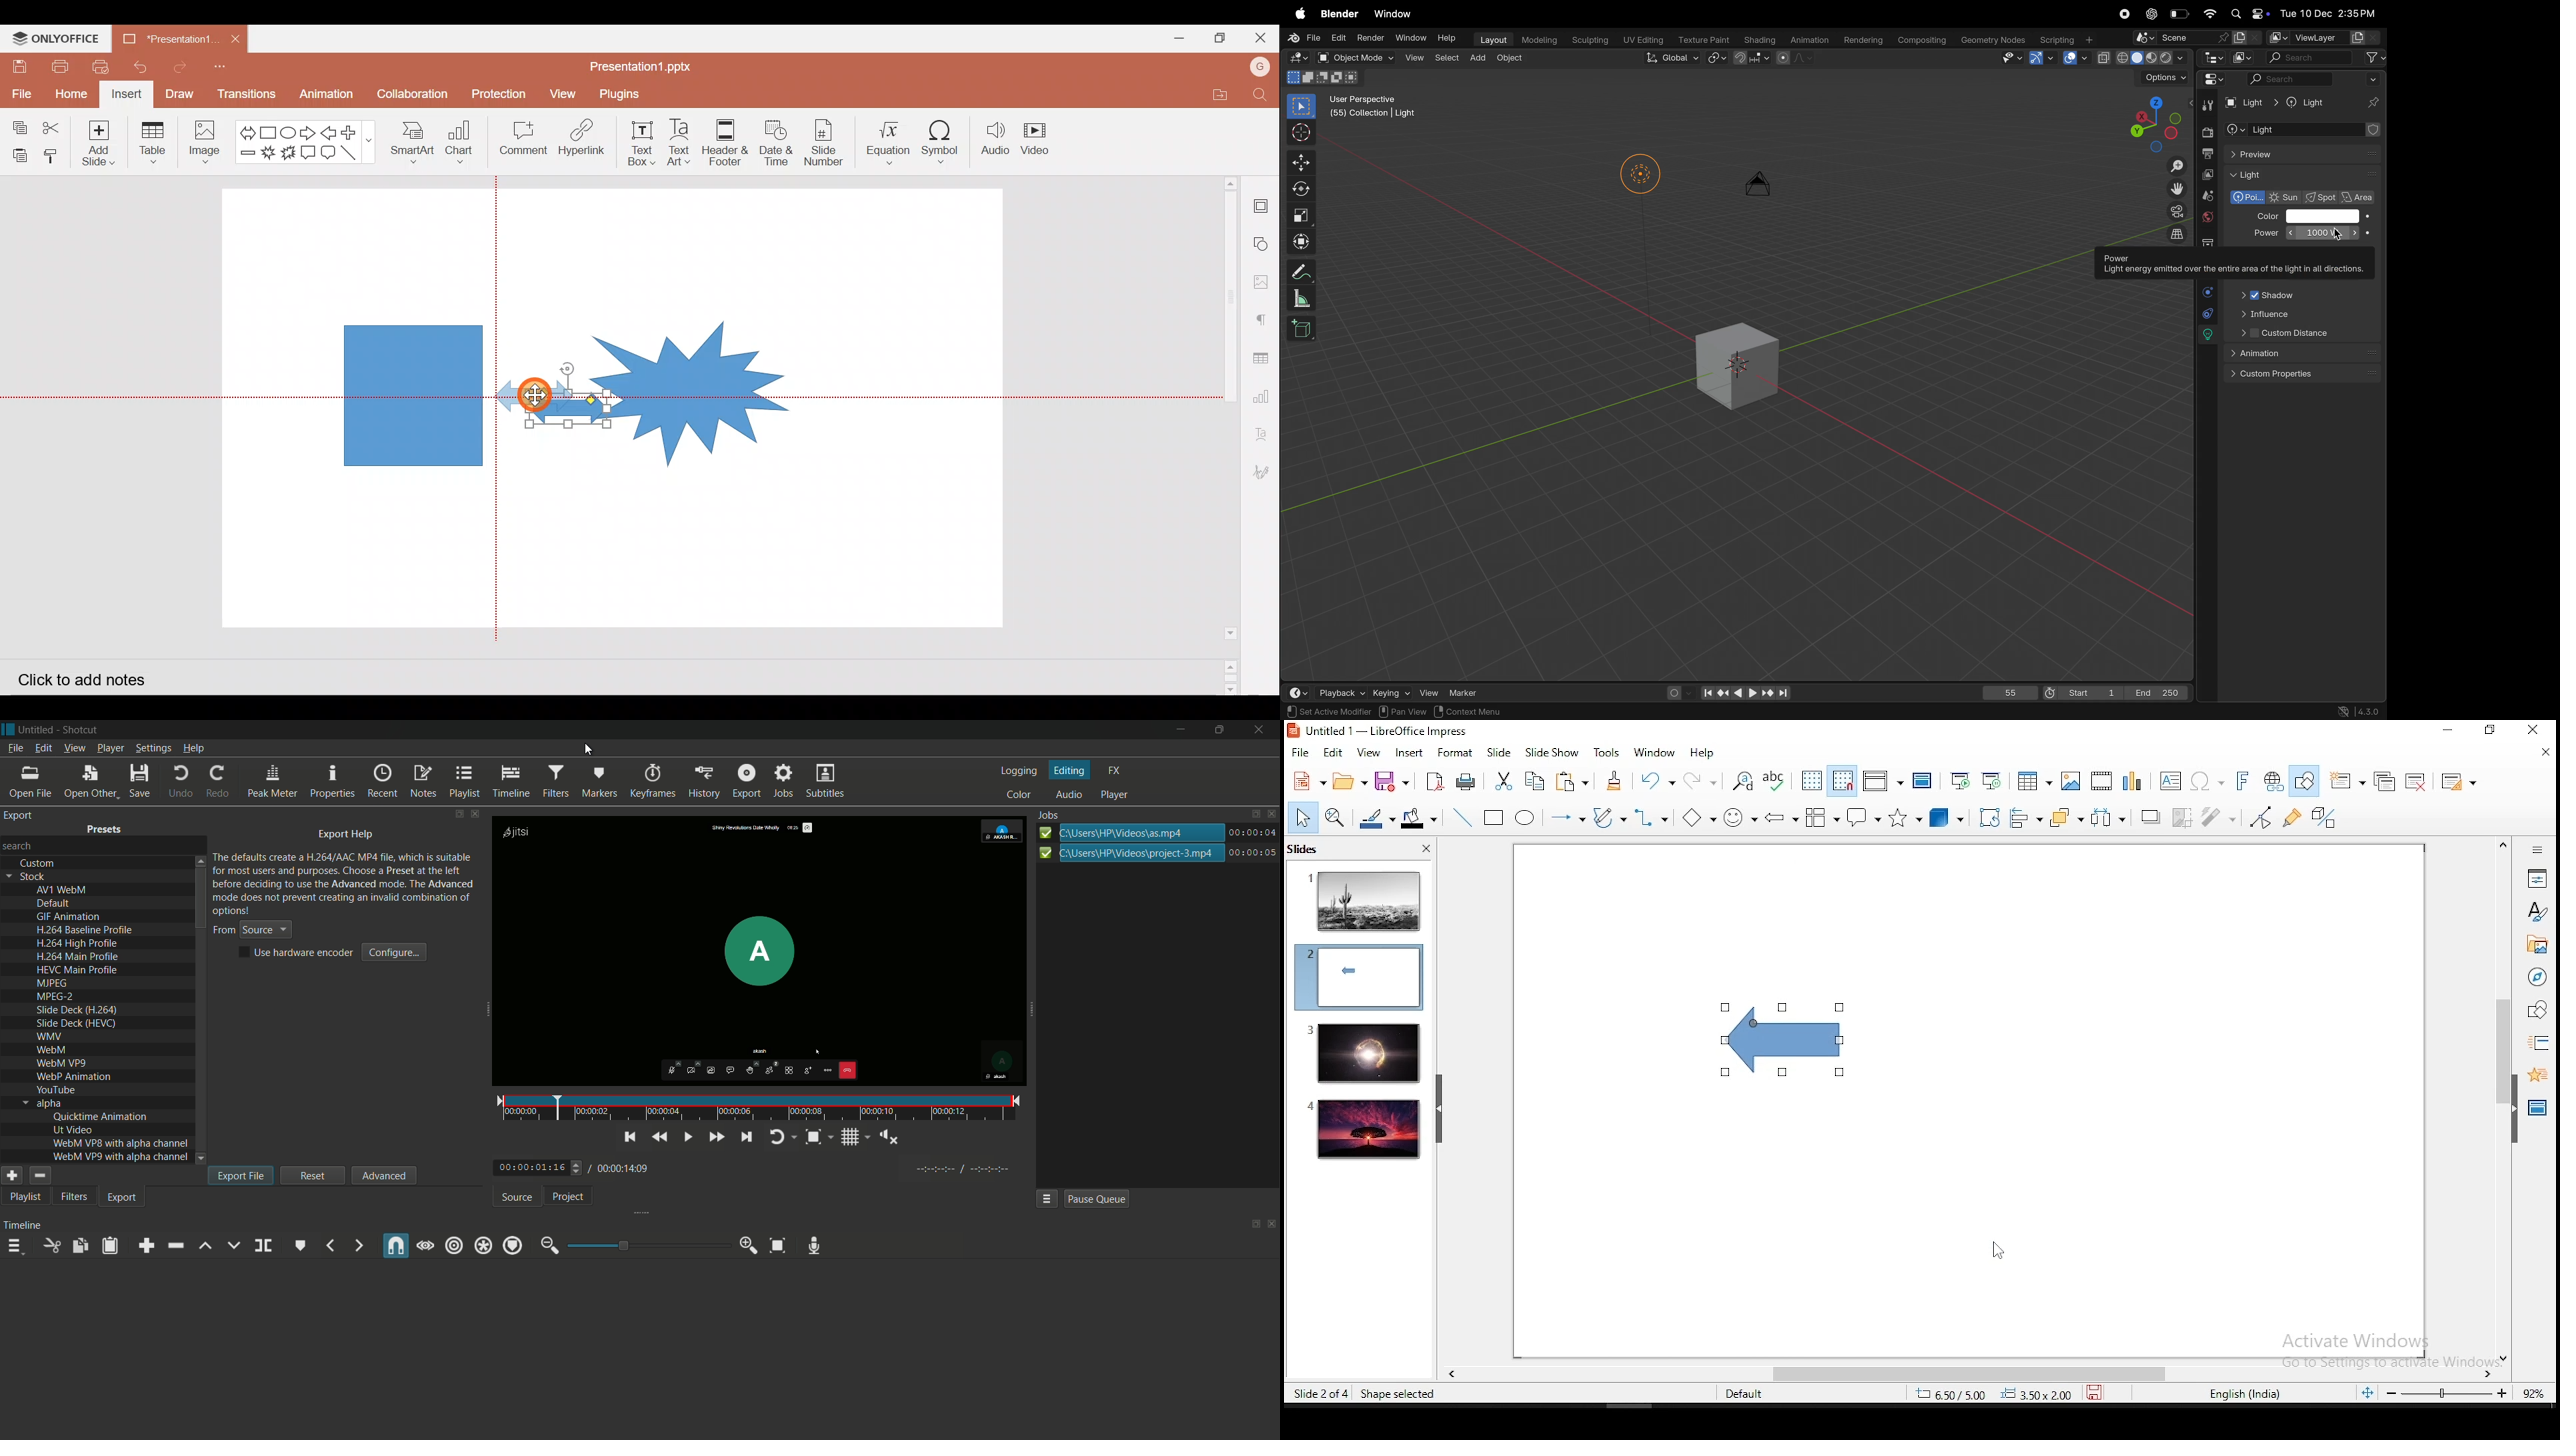  What do you see at coordinates (8, 728) in the screenshot?
I see `app icon` at bounding box center [8, 728].